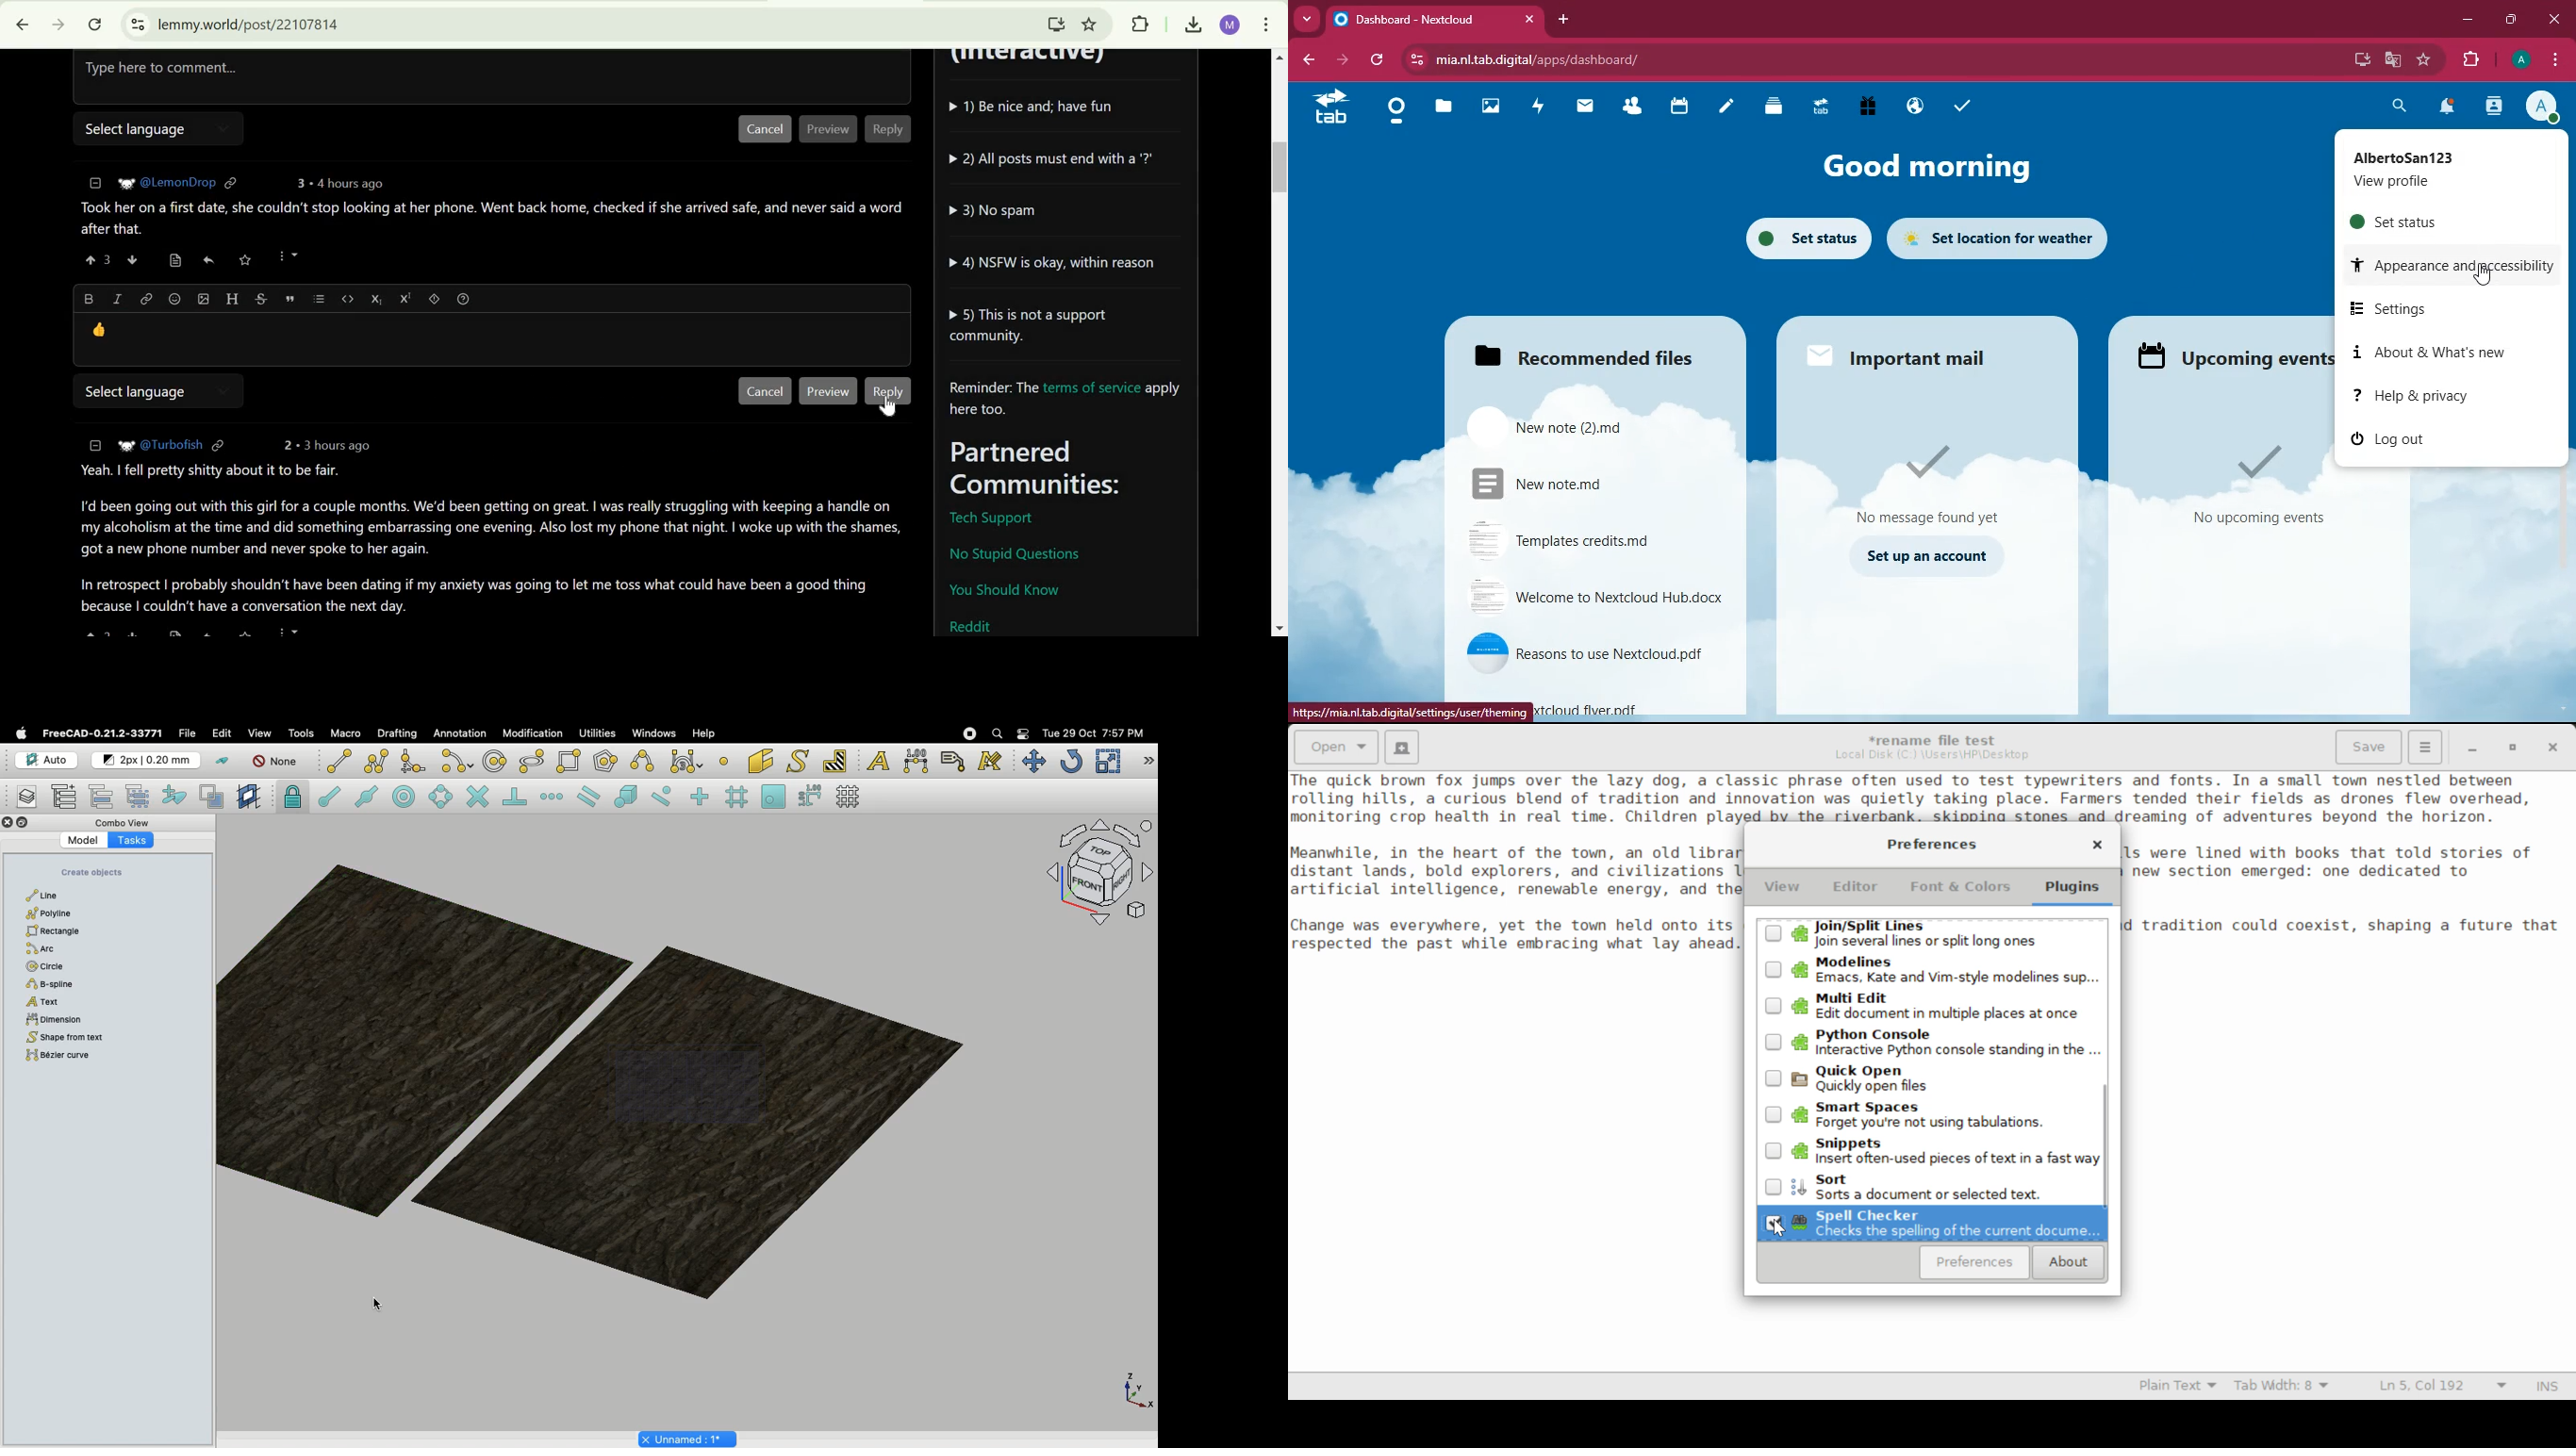 The width and height of the screenshot is (2576, 1456). Describe the element at coordinates (1090, 22) in the screenshot. I see `Bookmark this tab` at that location.